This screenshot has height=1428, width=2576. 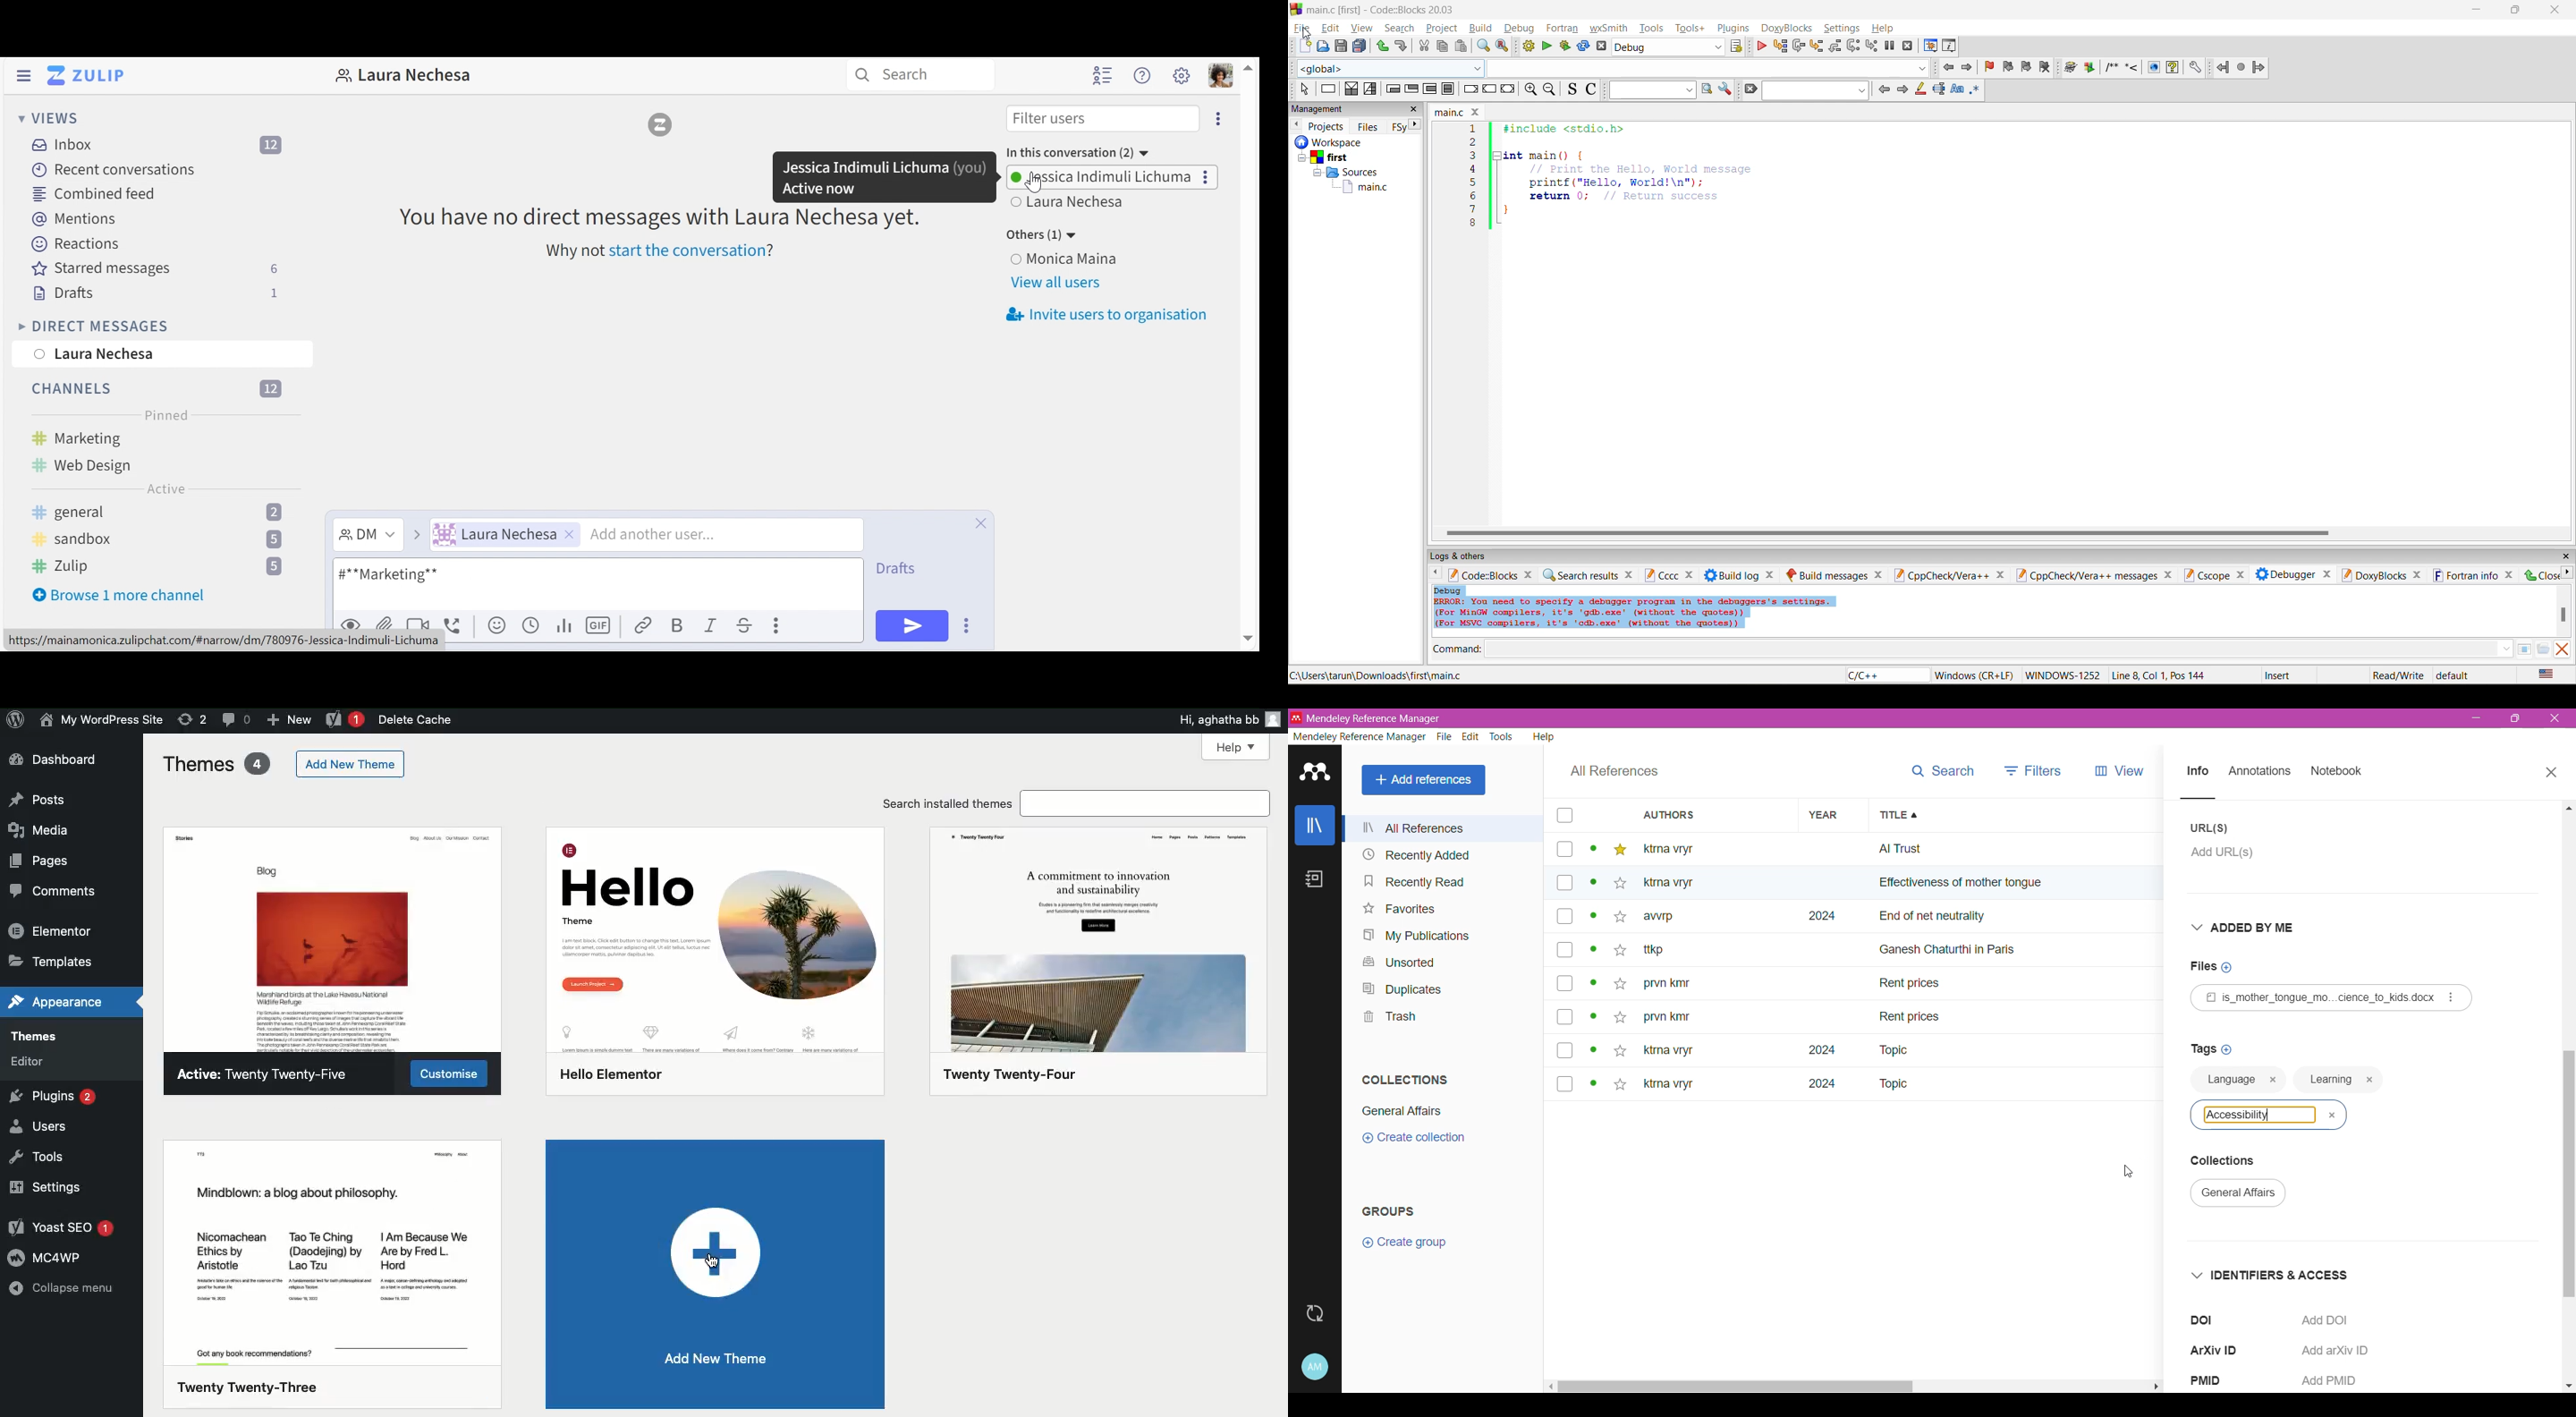 What do you see at coordinates (1564, 850) in the screenshot?
I see `box` at bounding box center [1564, 850].